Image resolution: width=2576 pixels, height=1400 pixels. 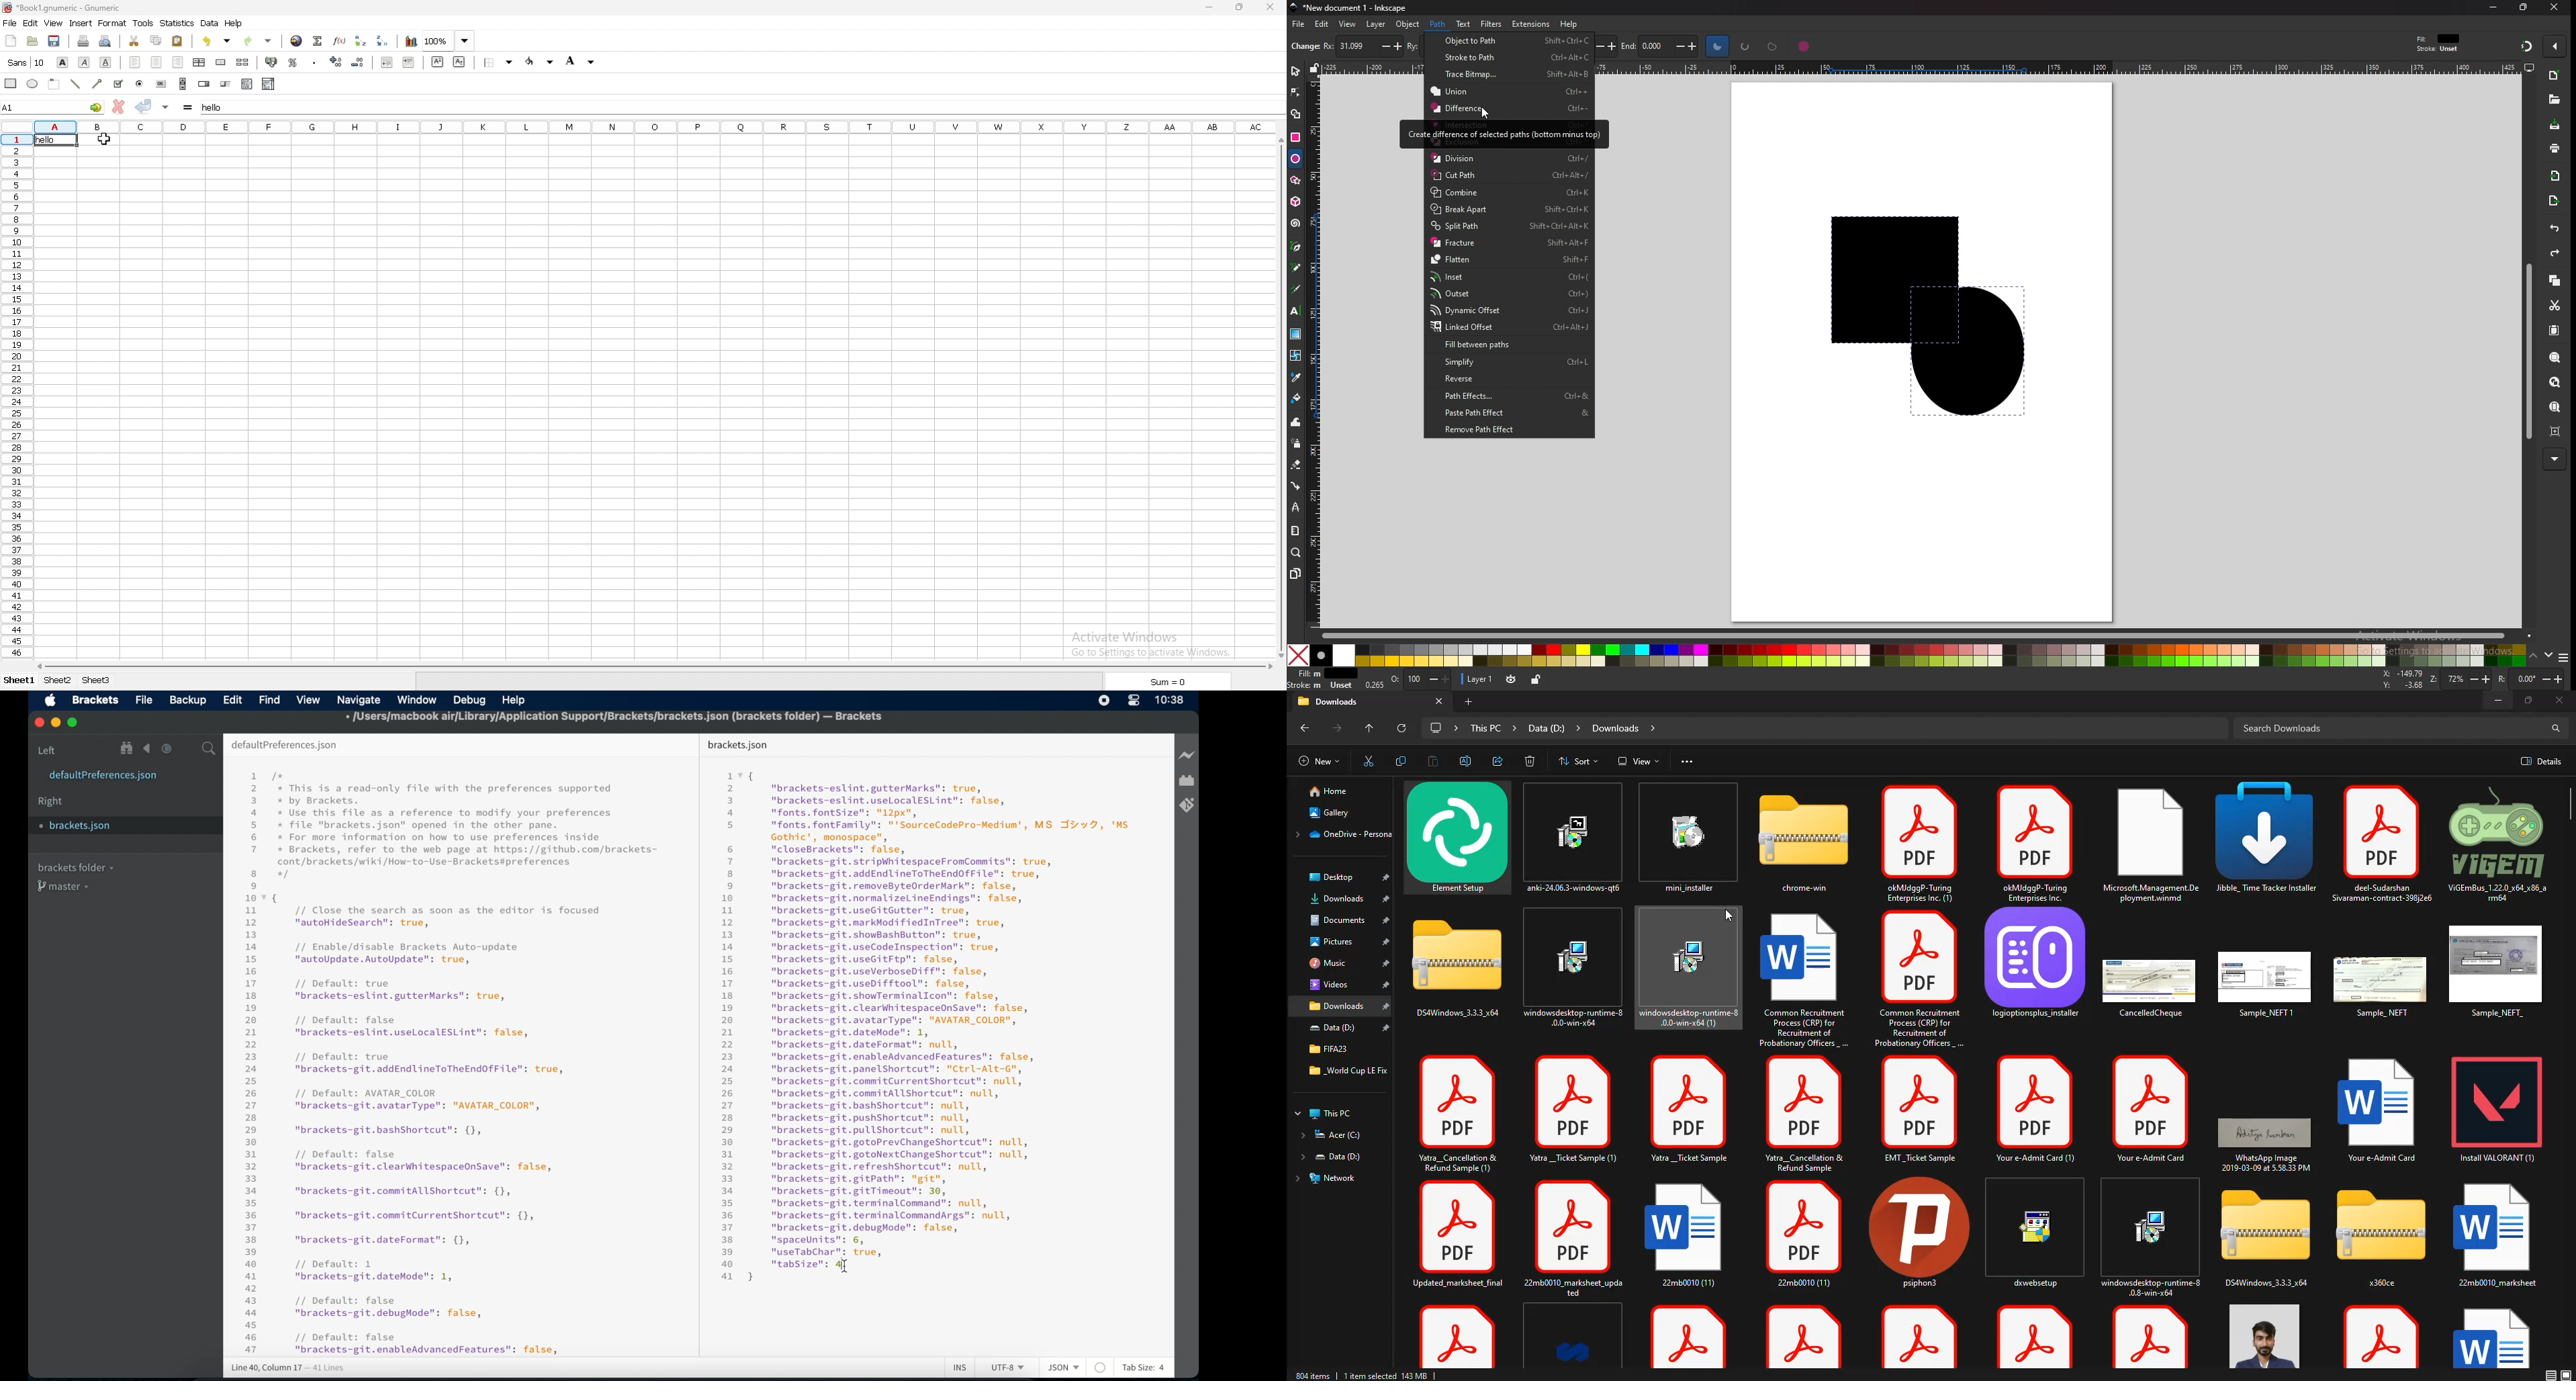 What do you see at coordinates (145, 107) in the screenshot?
I see `accept change` at bounding box center [145, 107].